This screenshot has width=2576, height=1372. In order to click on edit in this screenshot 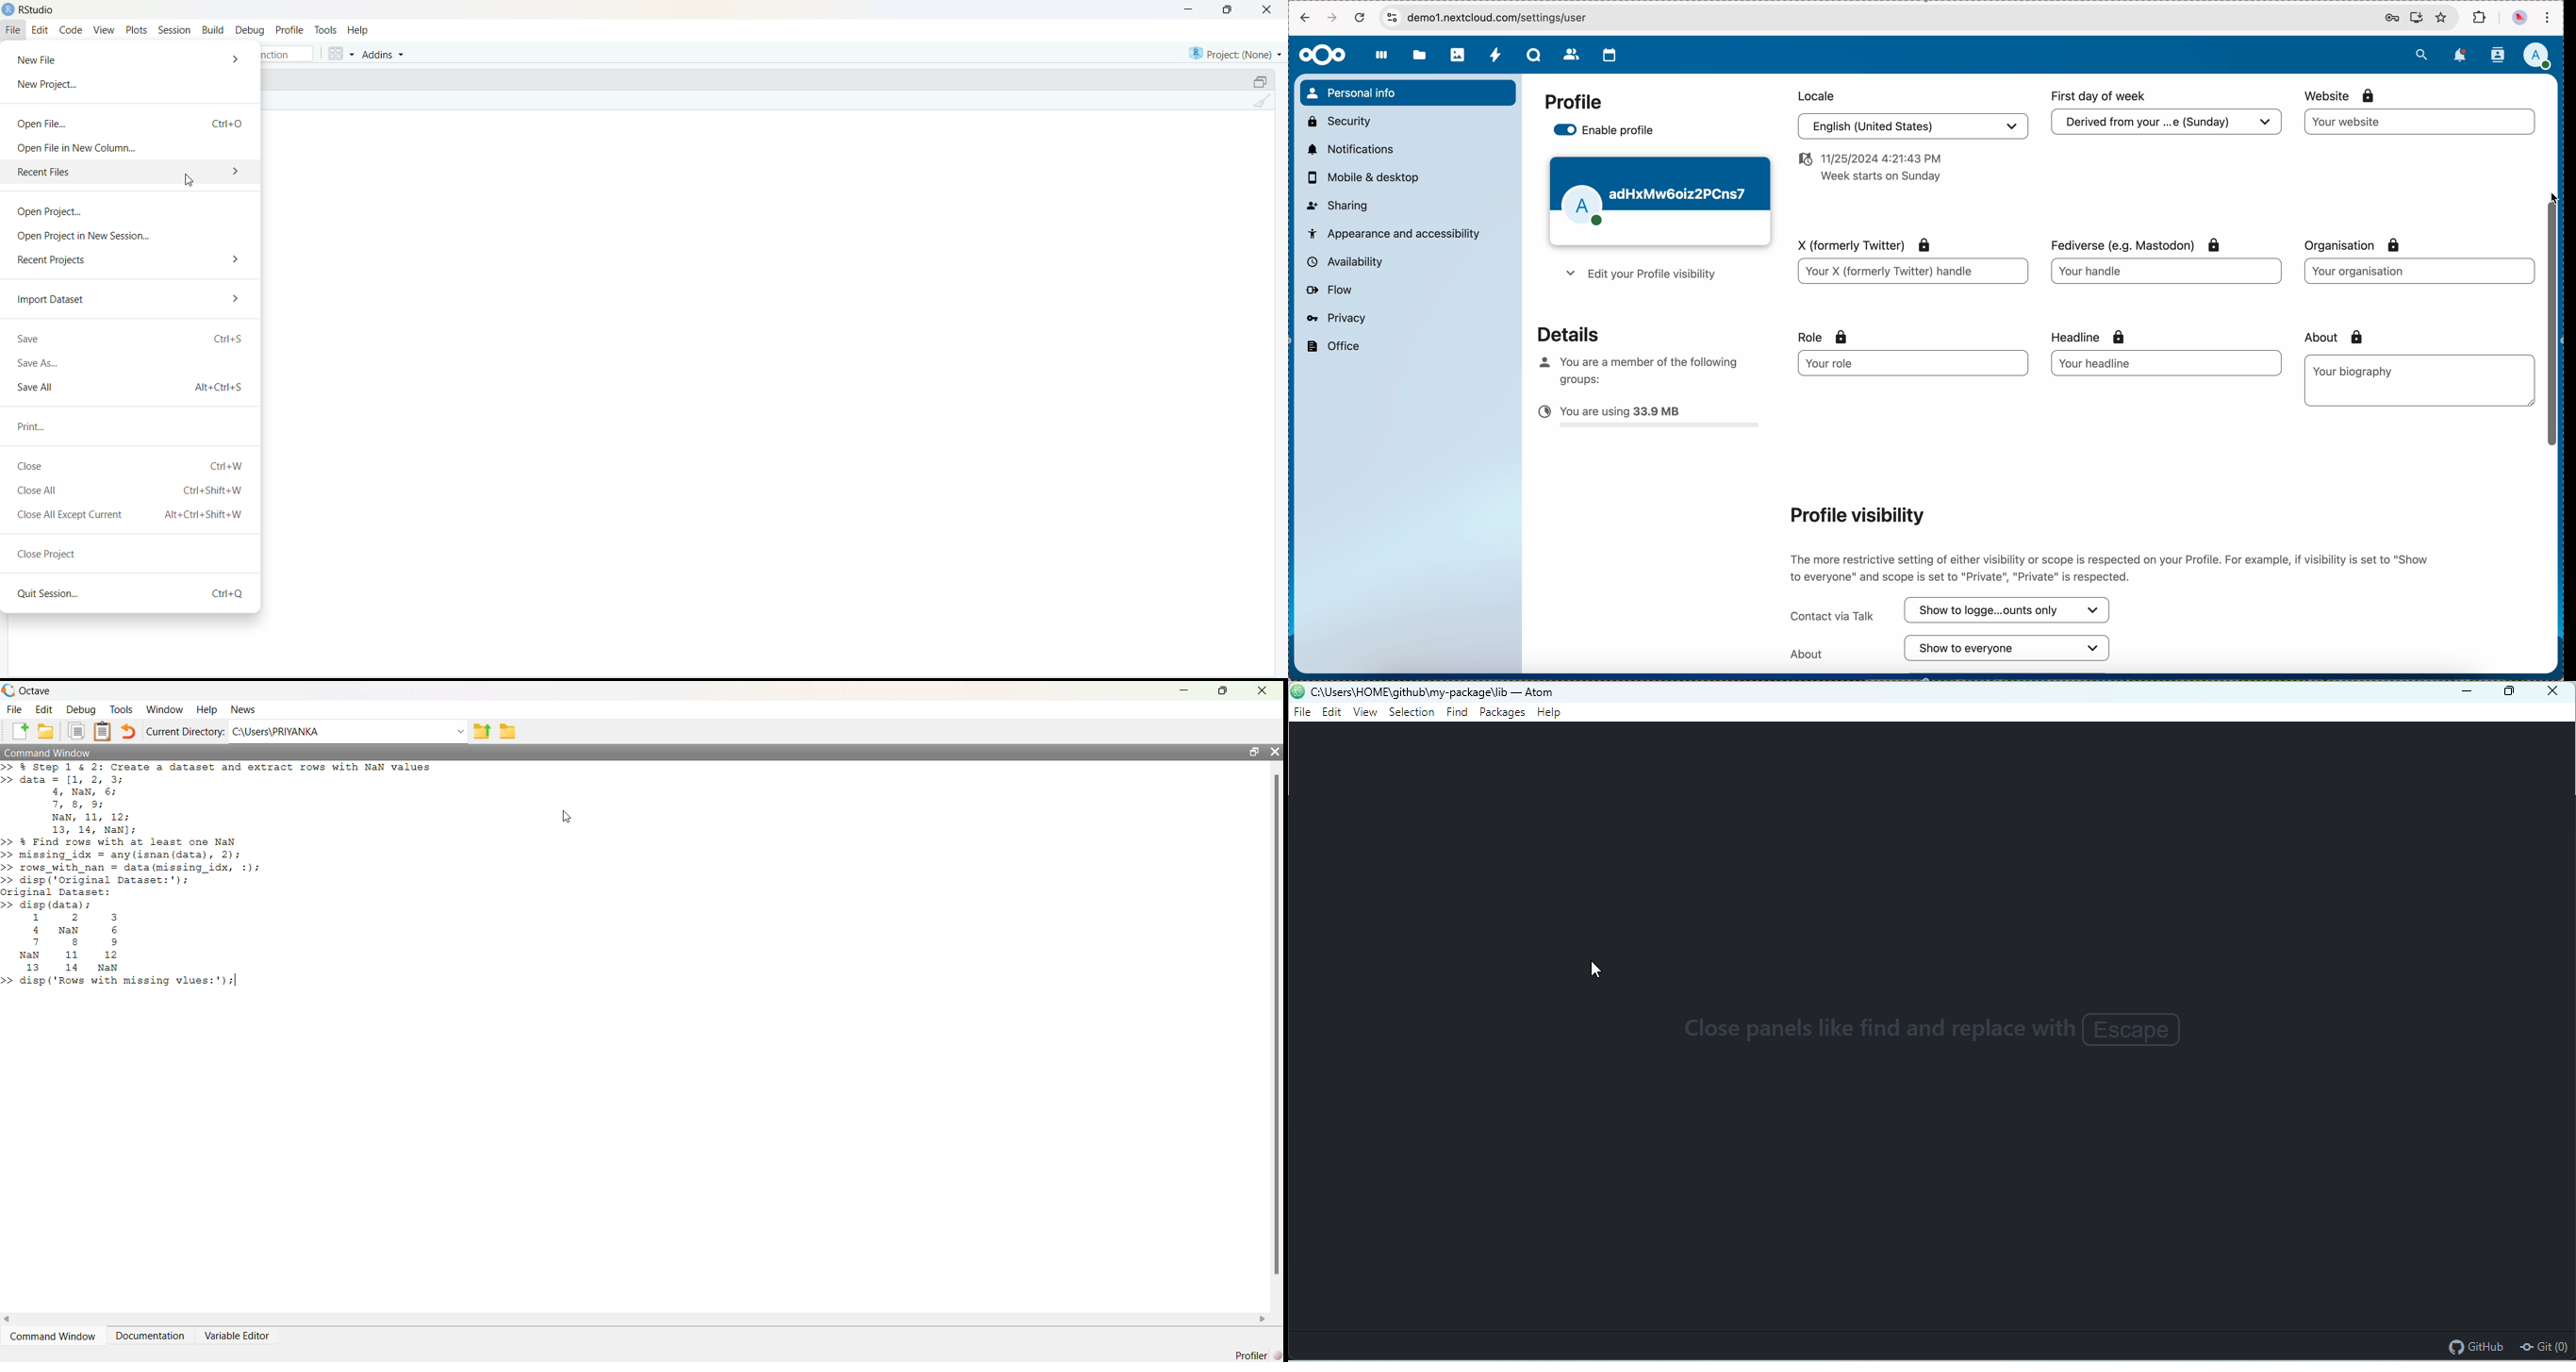, I will do `click(1331, 711)`.